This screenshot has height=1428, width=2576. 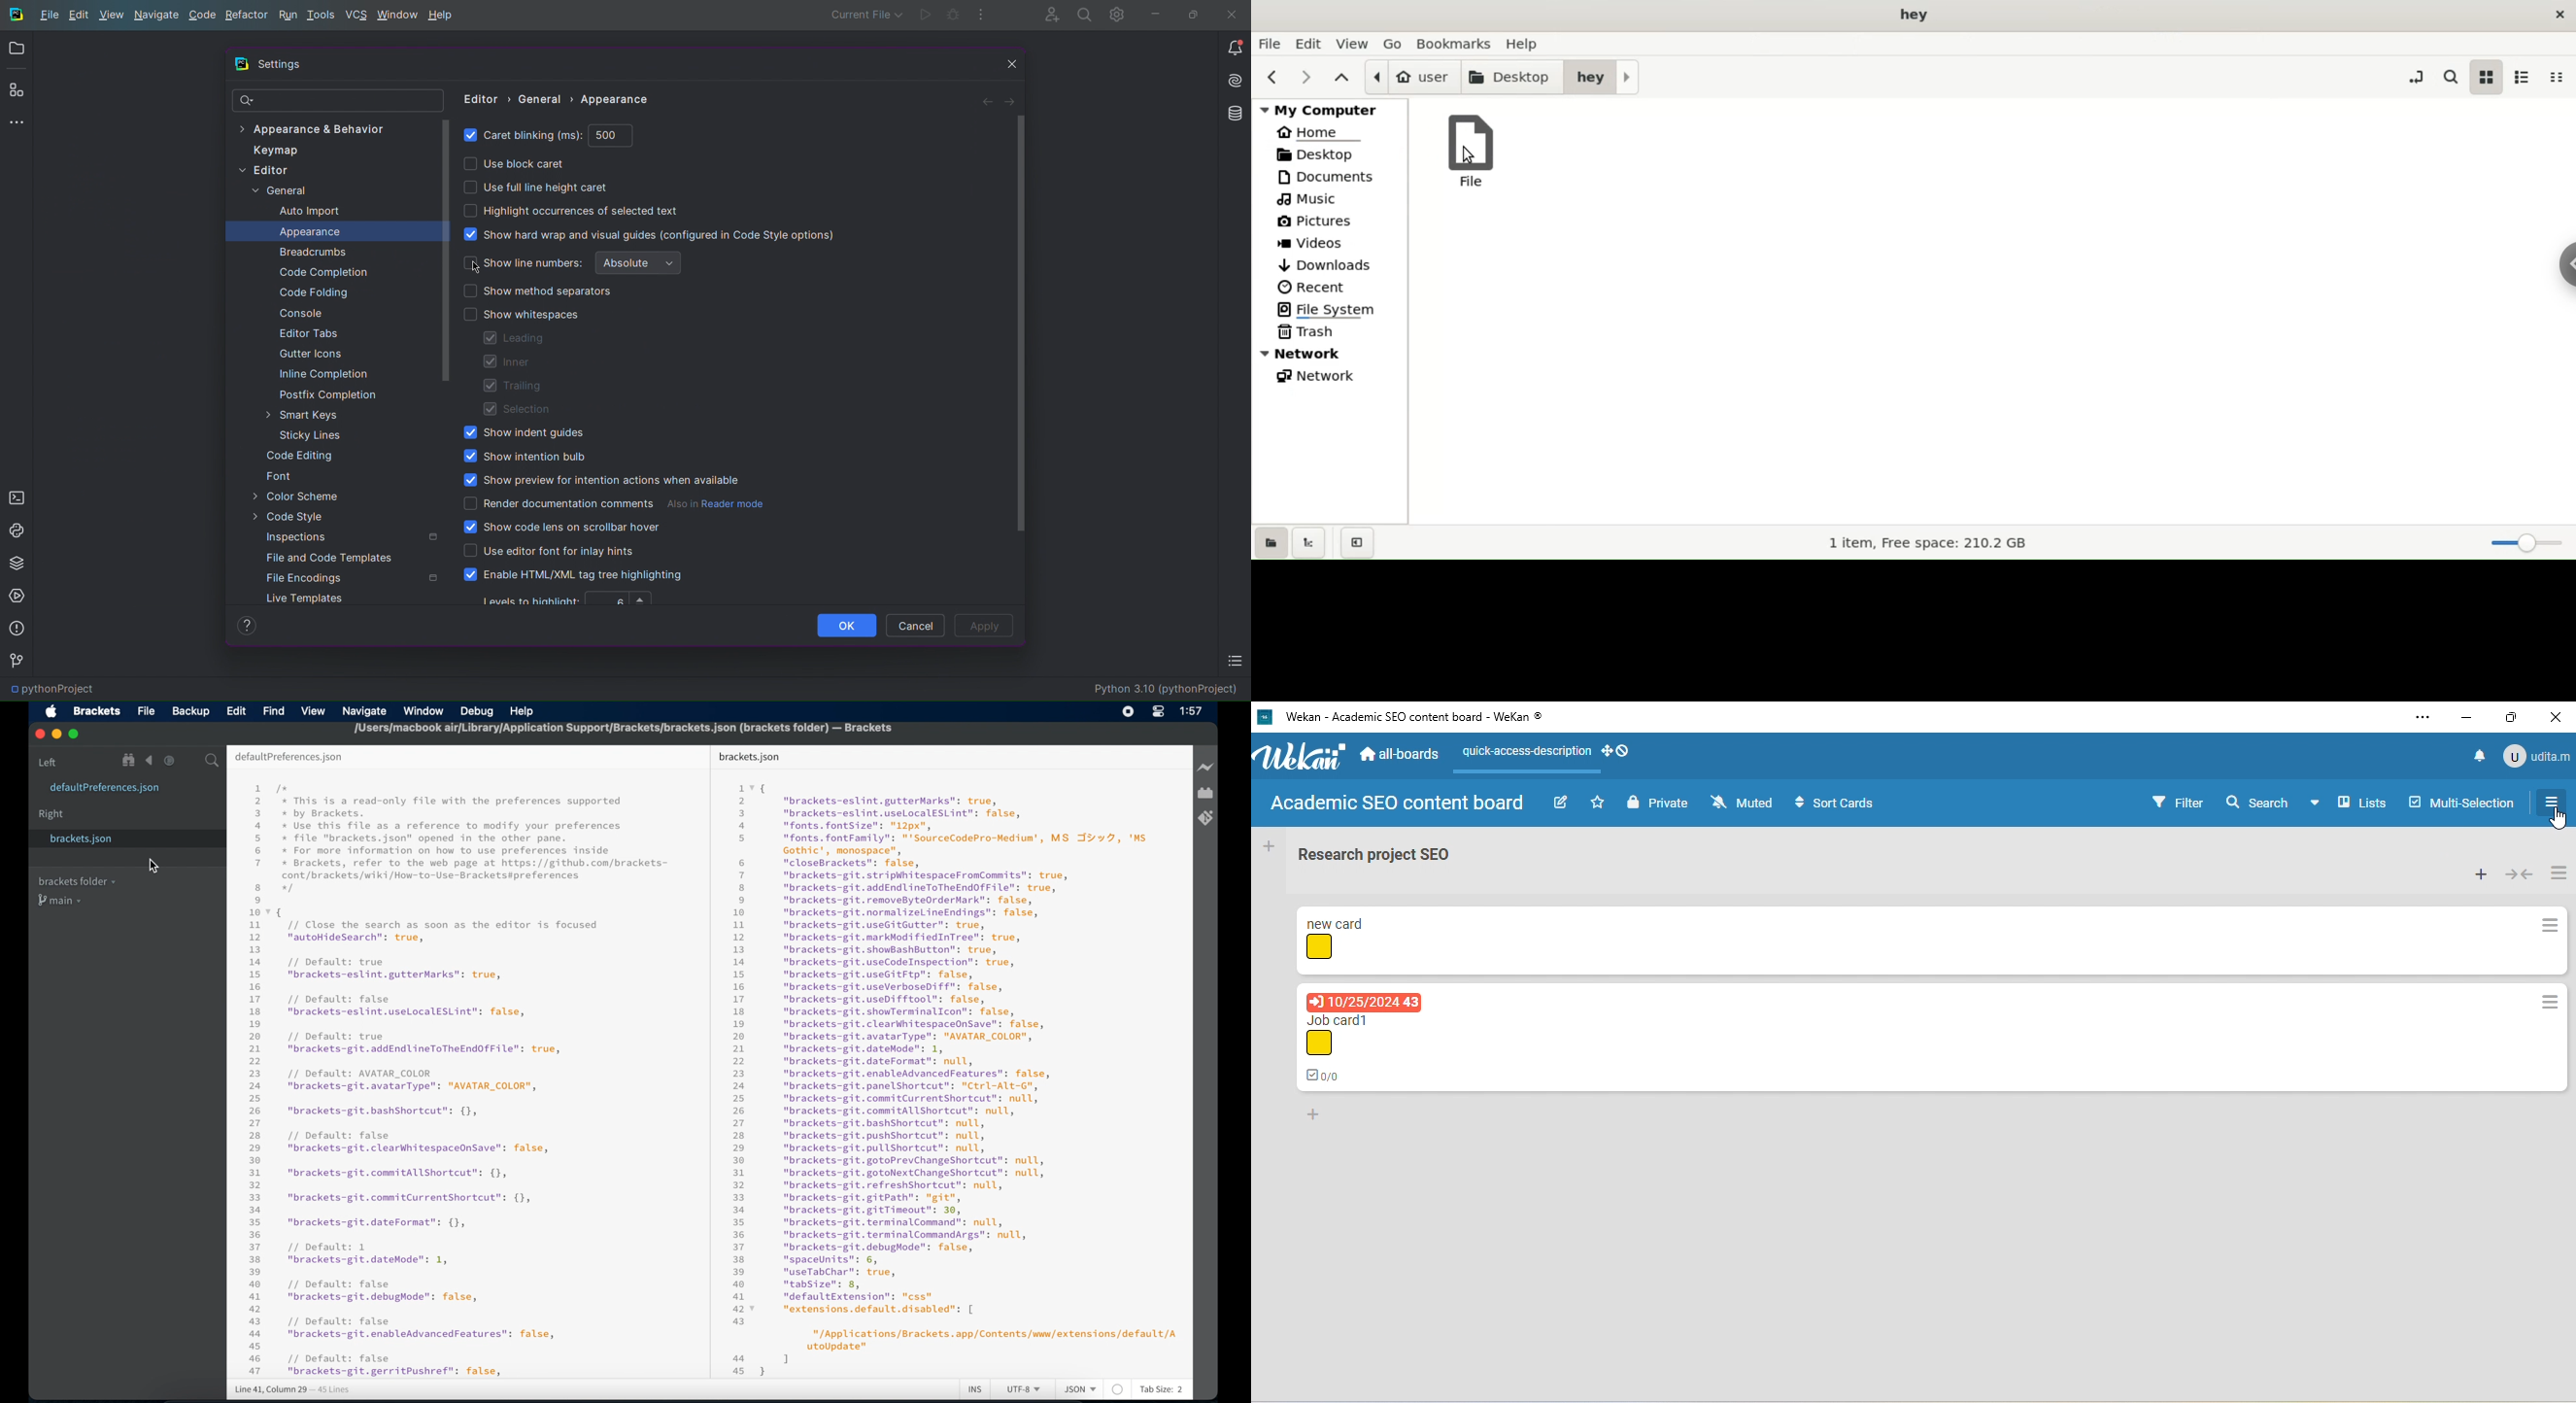 I want to click on private, so click(x=1656, y=803).